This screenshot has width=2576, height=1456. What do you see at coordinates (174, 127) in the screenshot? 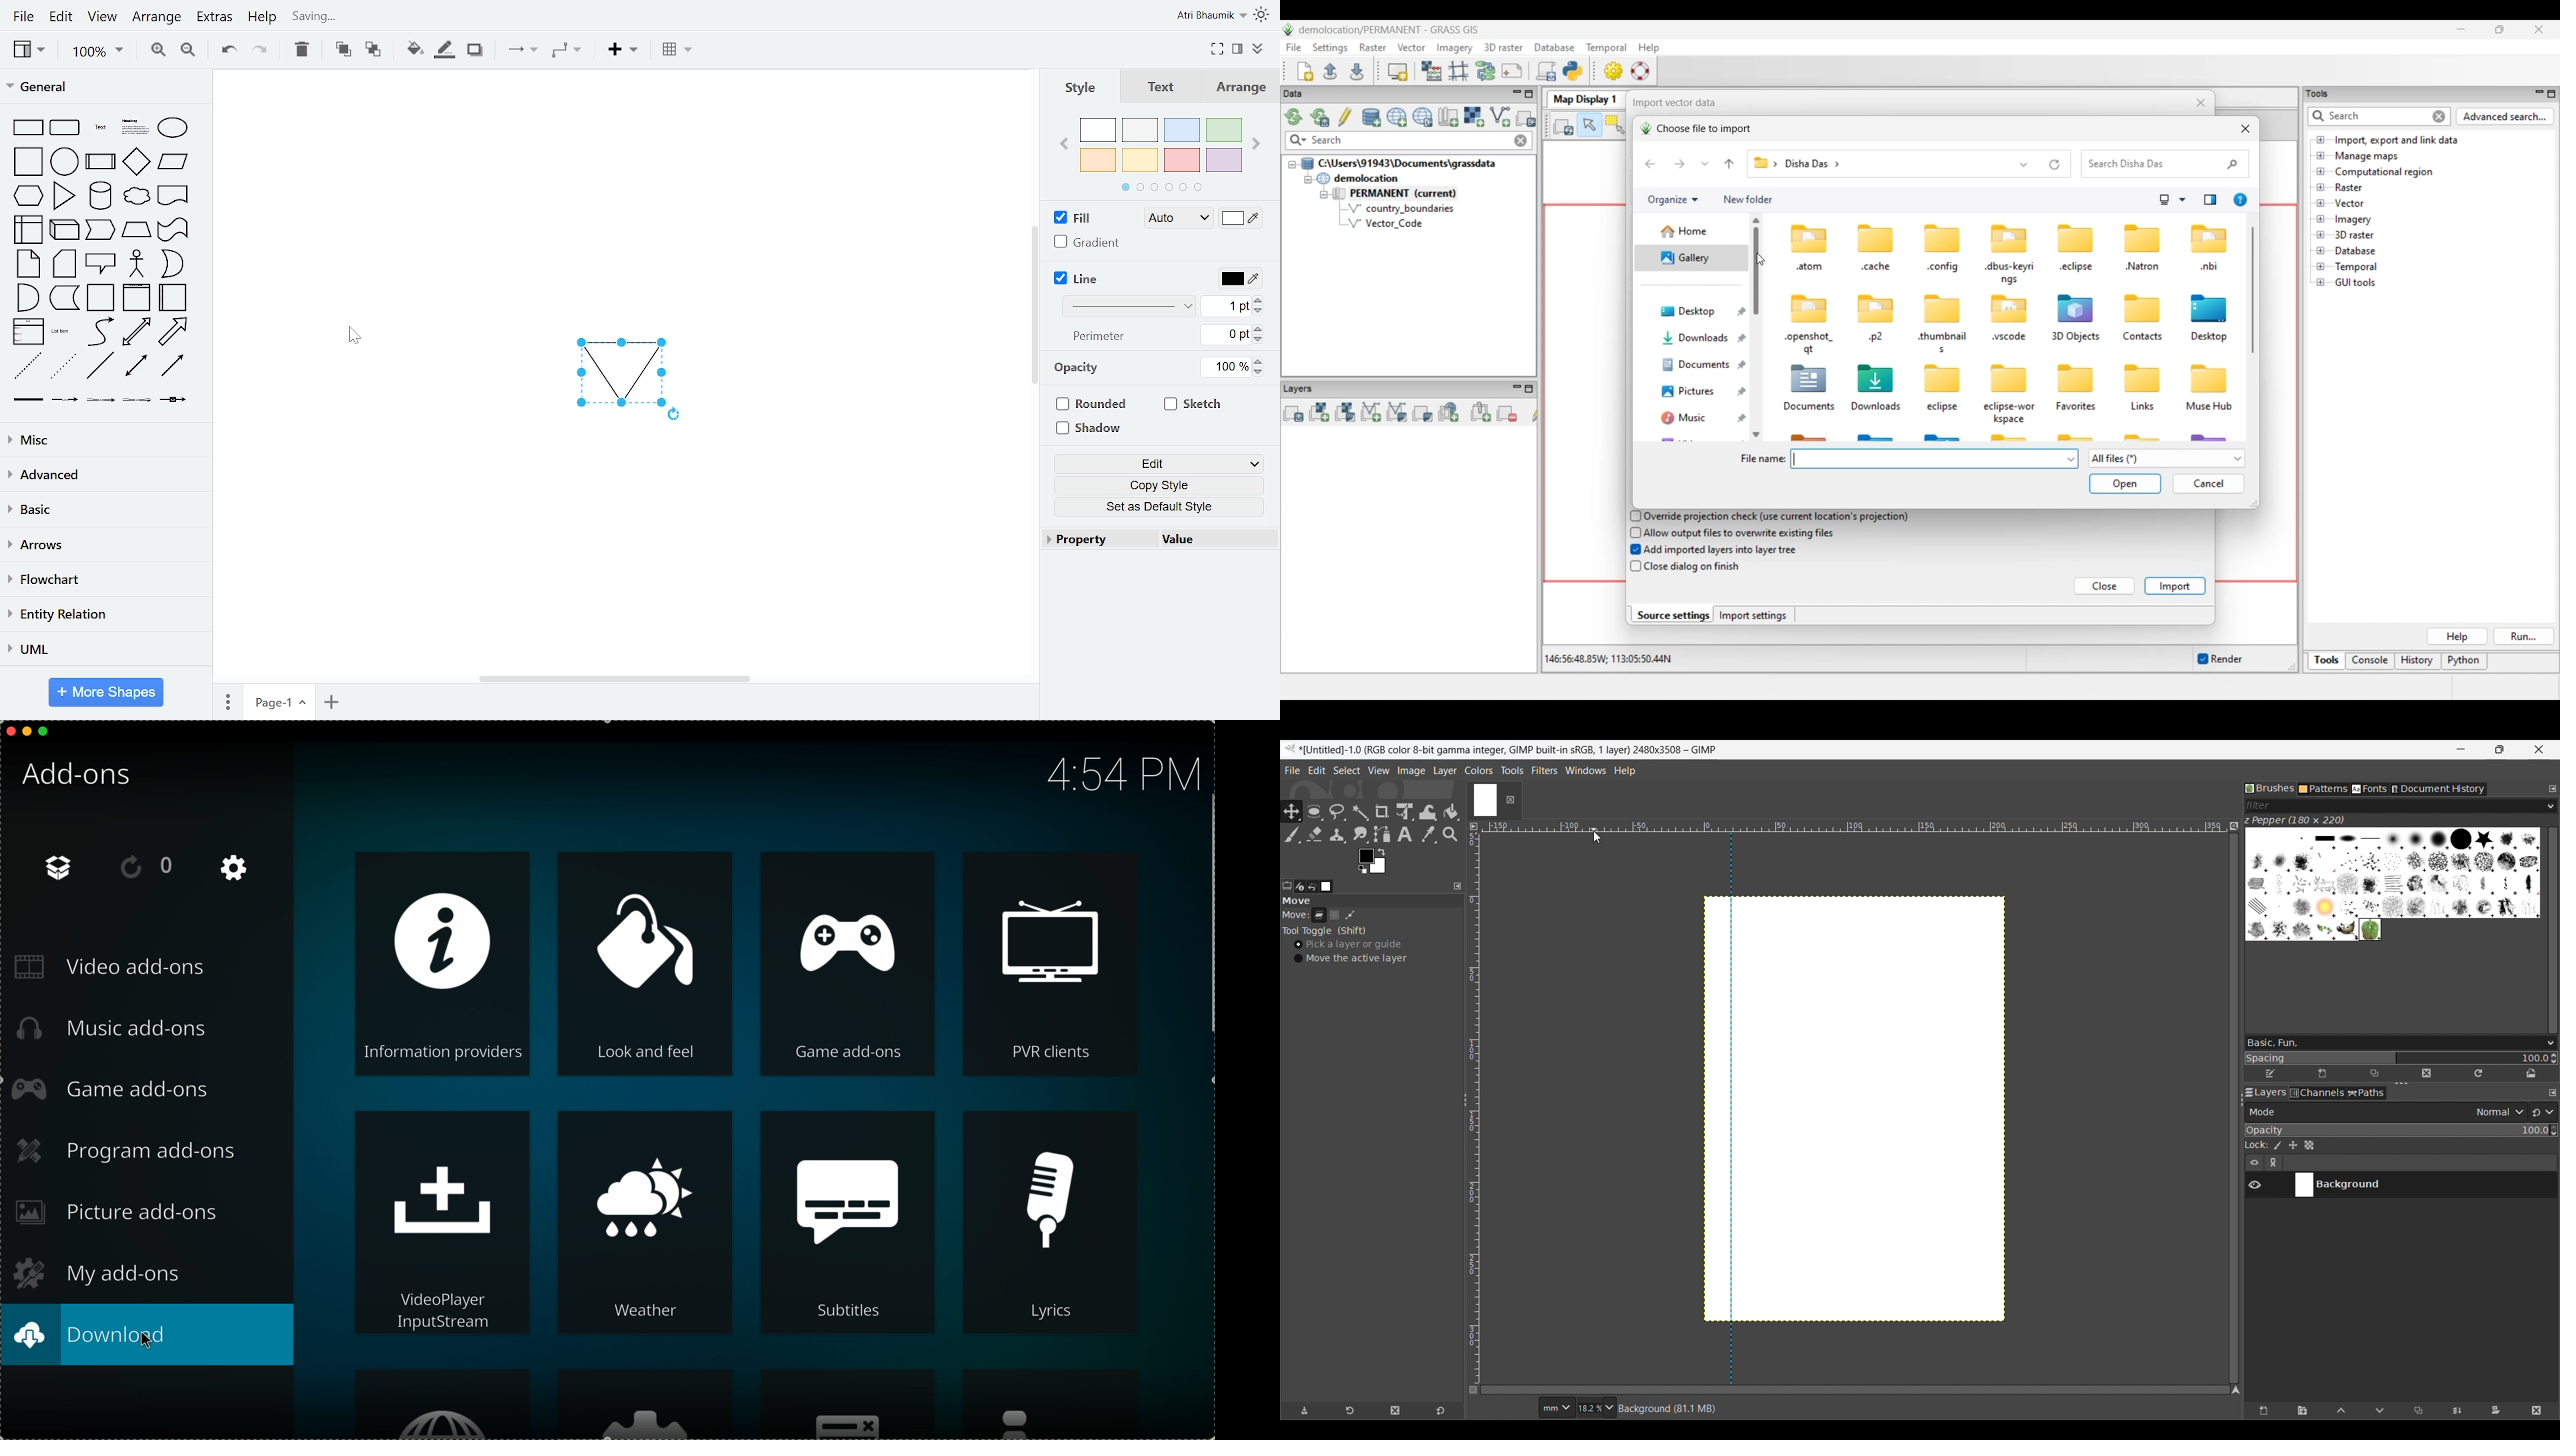
I see `ellipse` at bounding box center [174, 127].